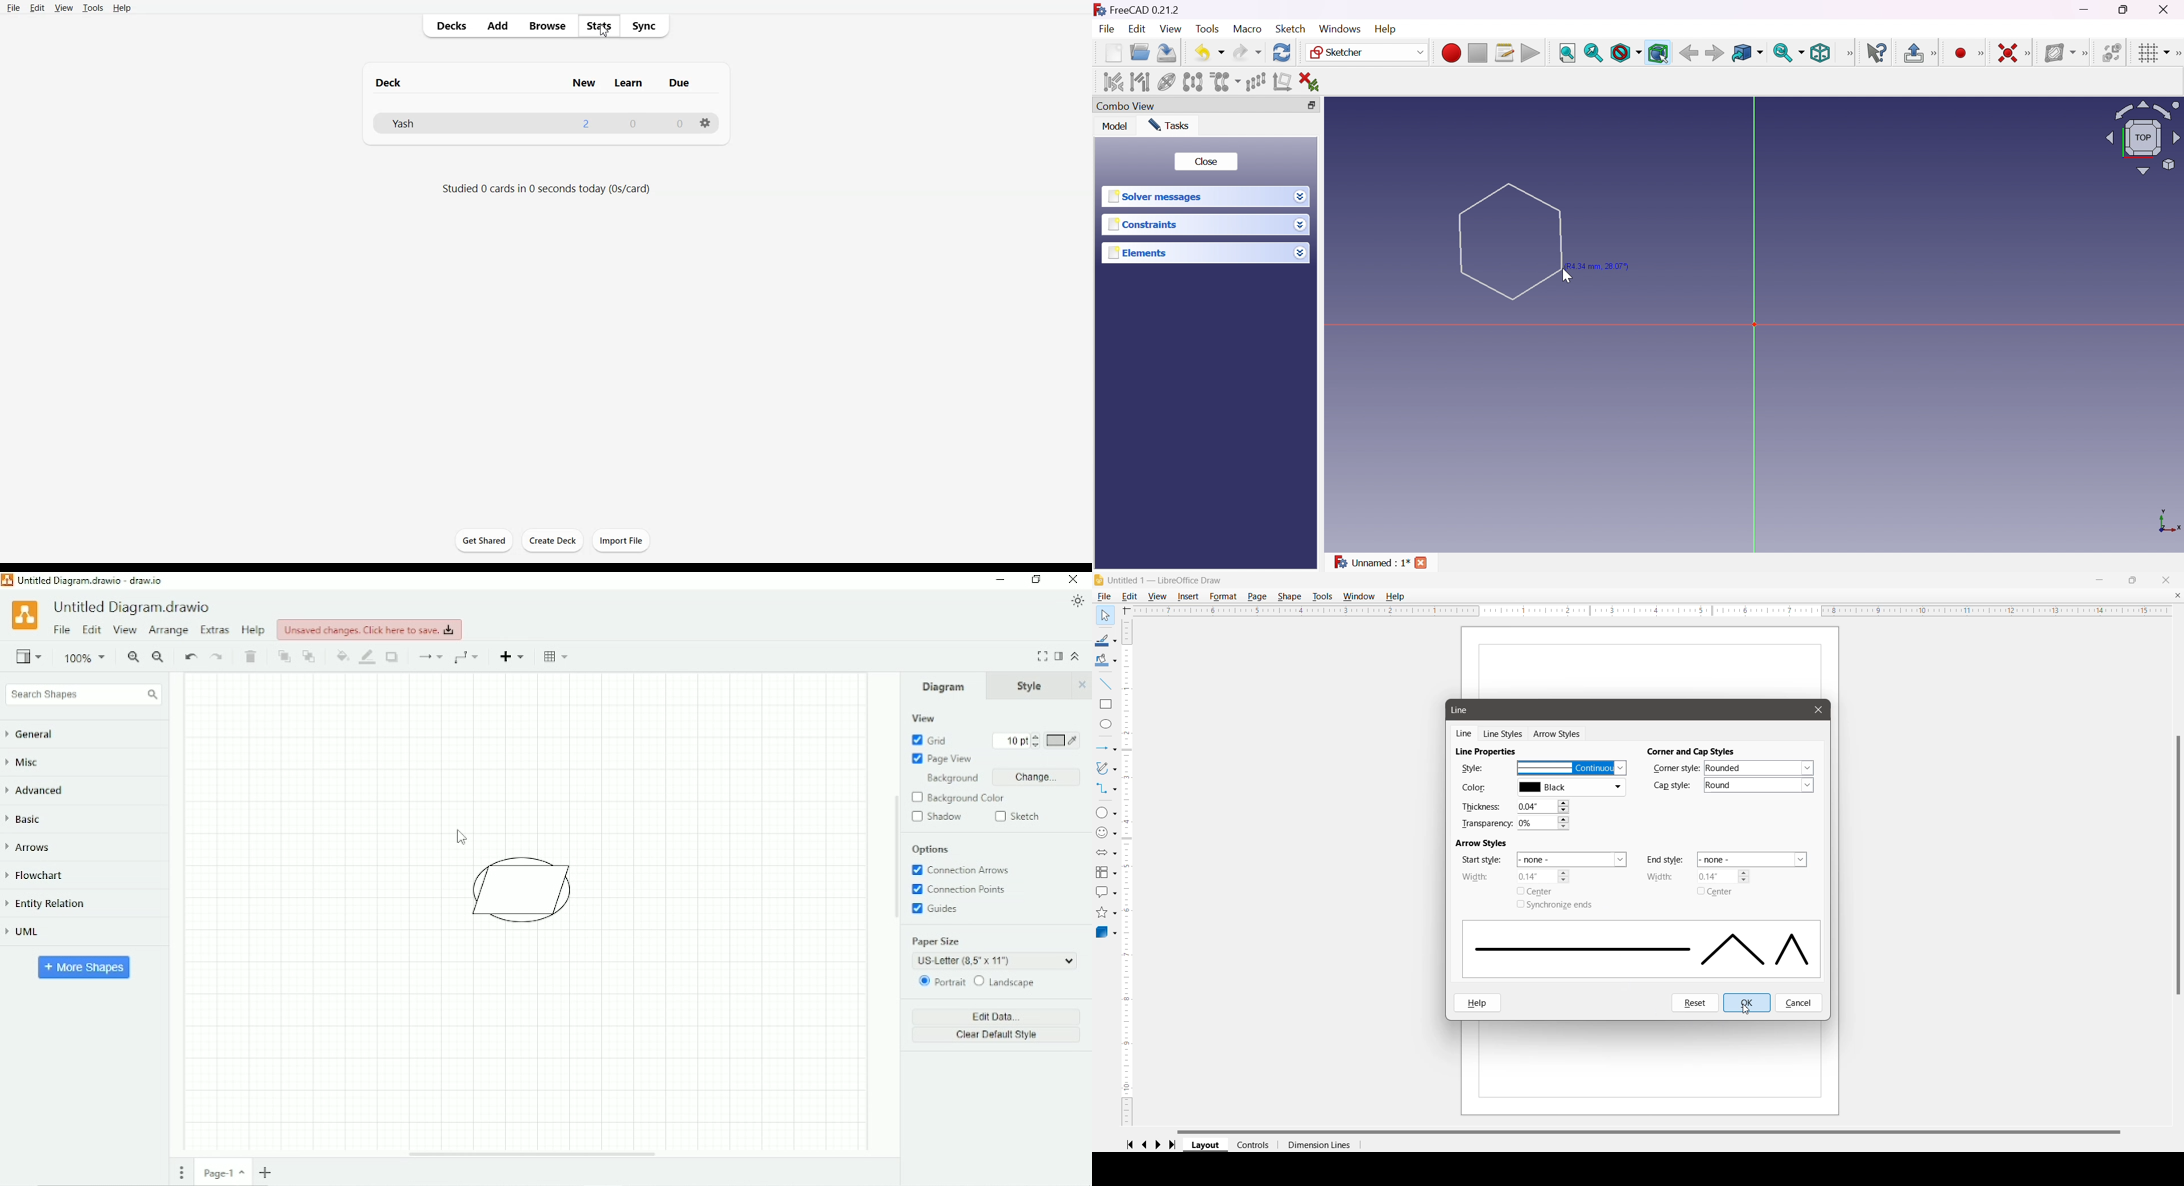  Describe the element at coordinates (1106, 615) in the screenshot. I see `Select Tool` at that location.